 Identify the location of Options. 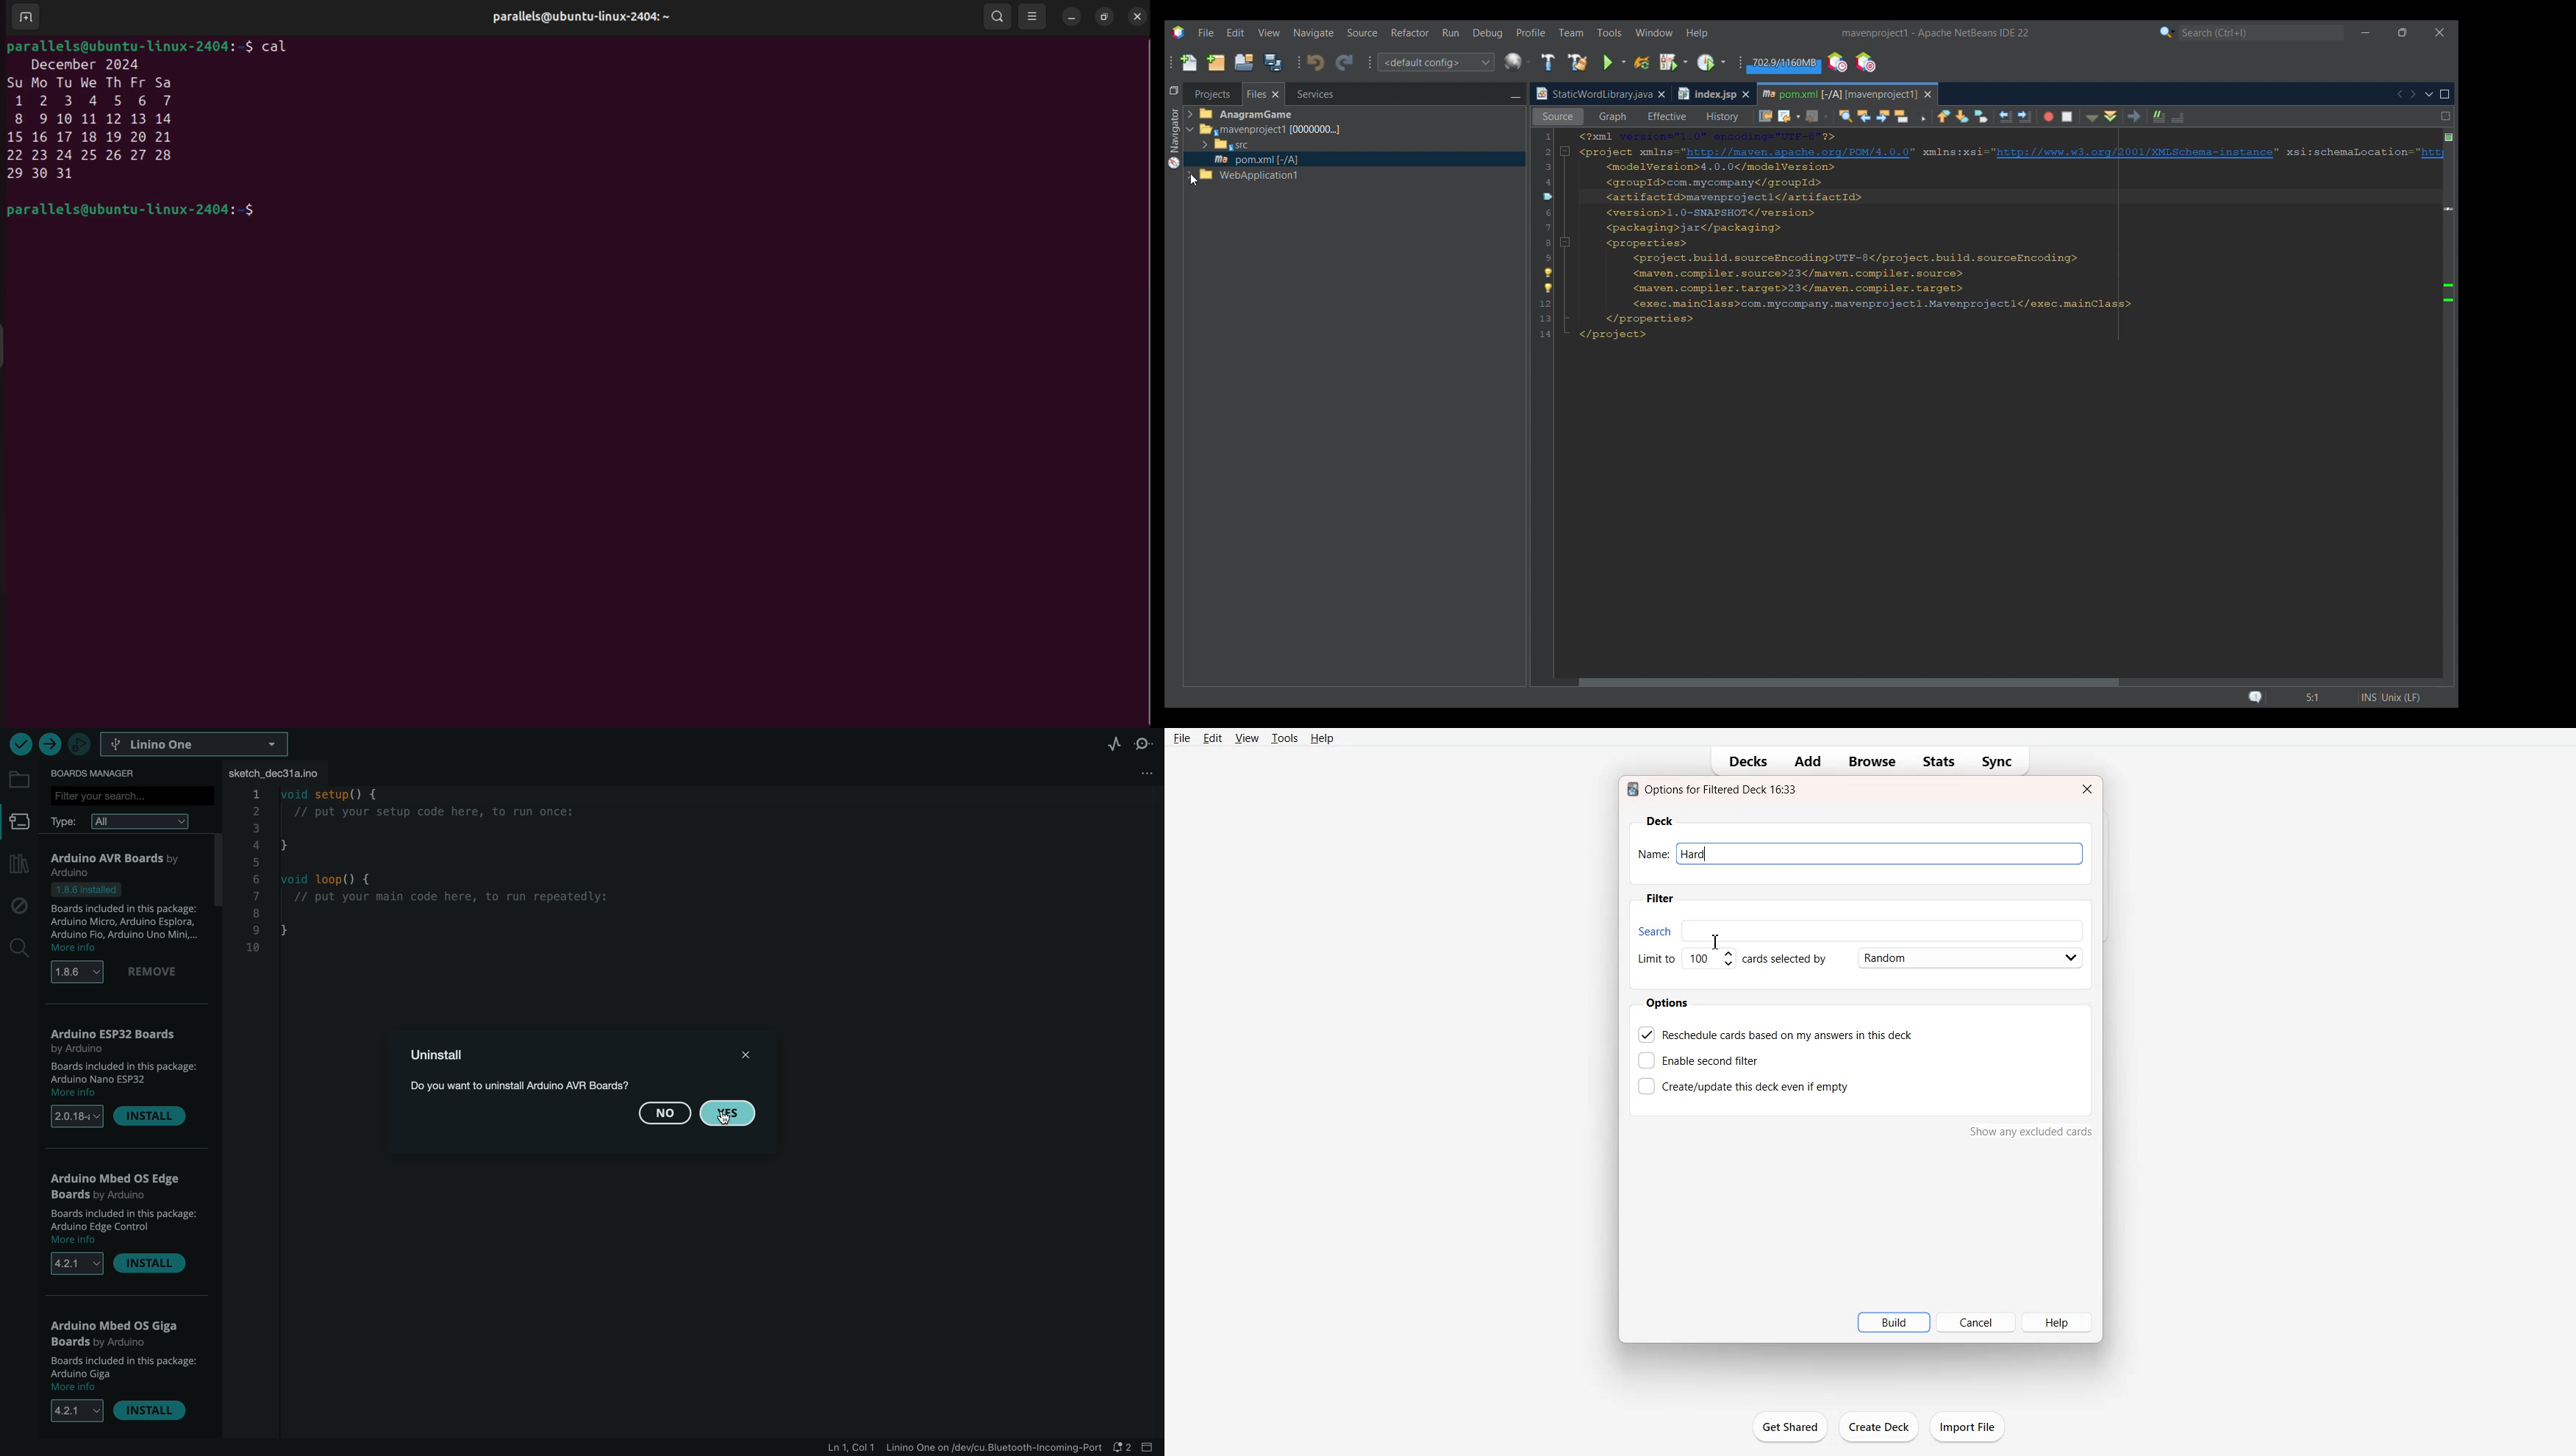
(1670, 1003).